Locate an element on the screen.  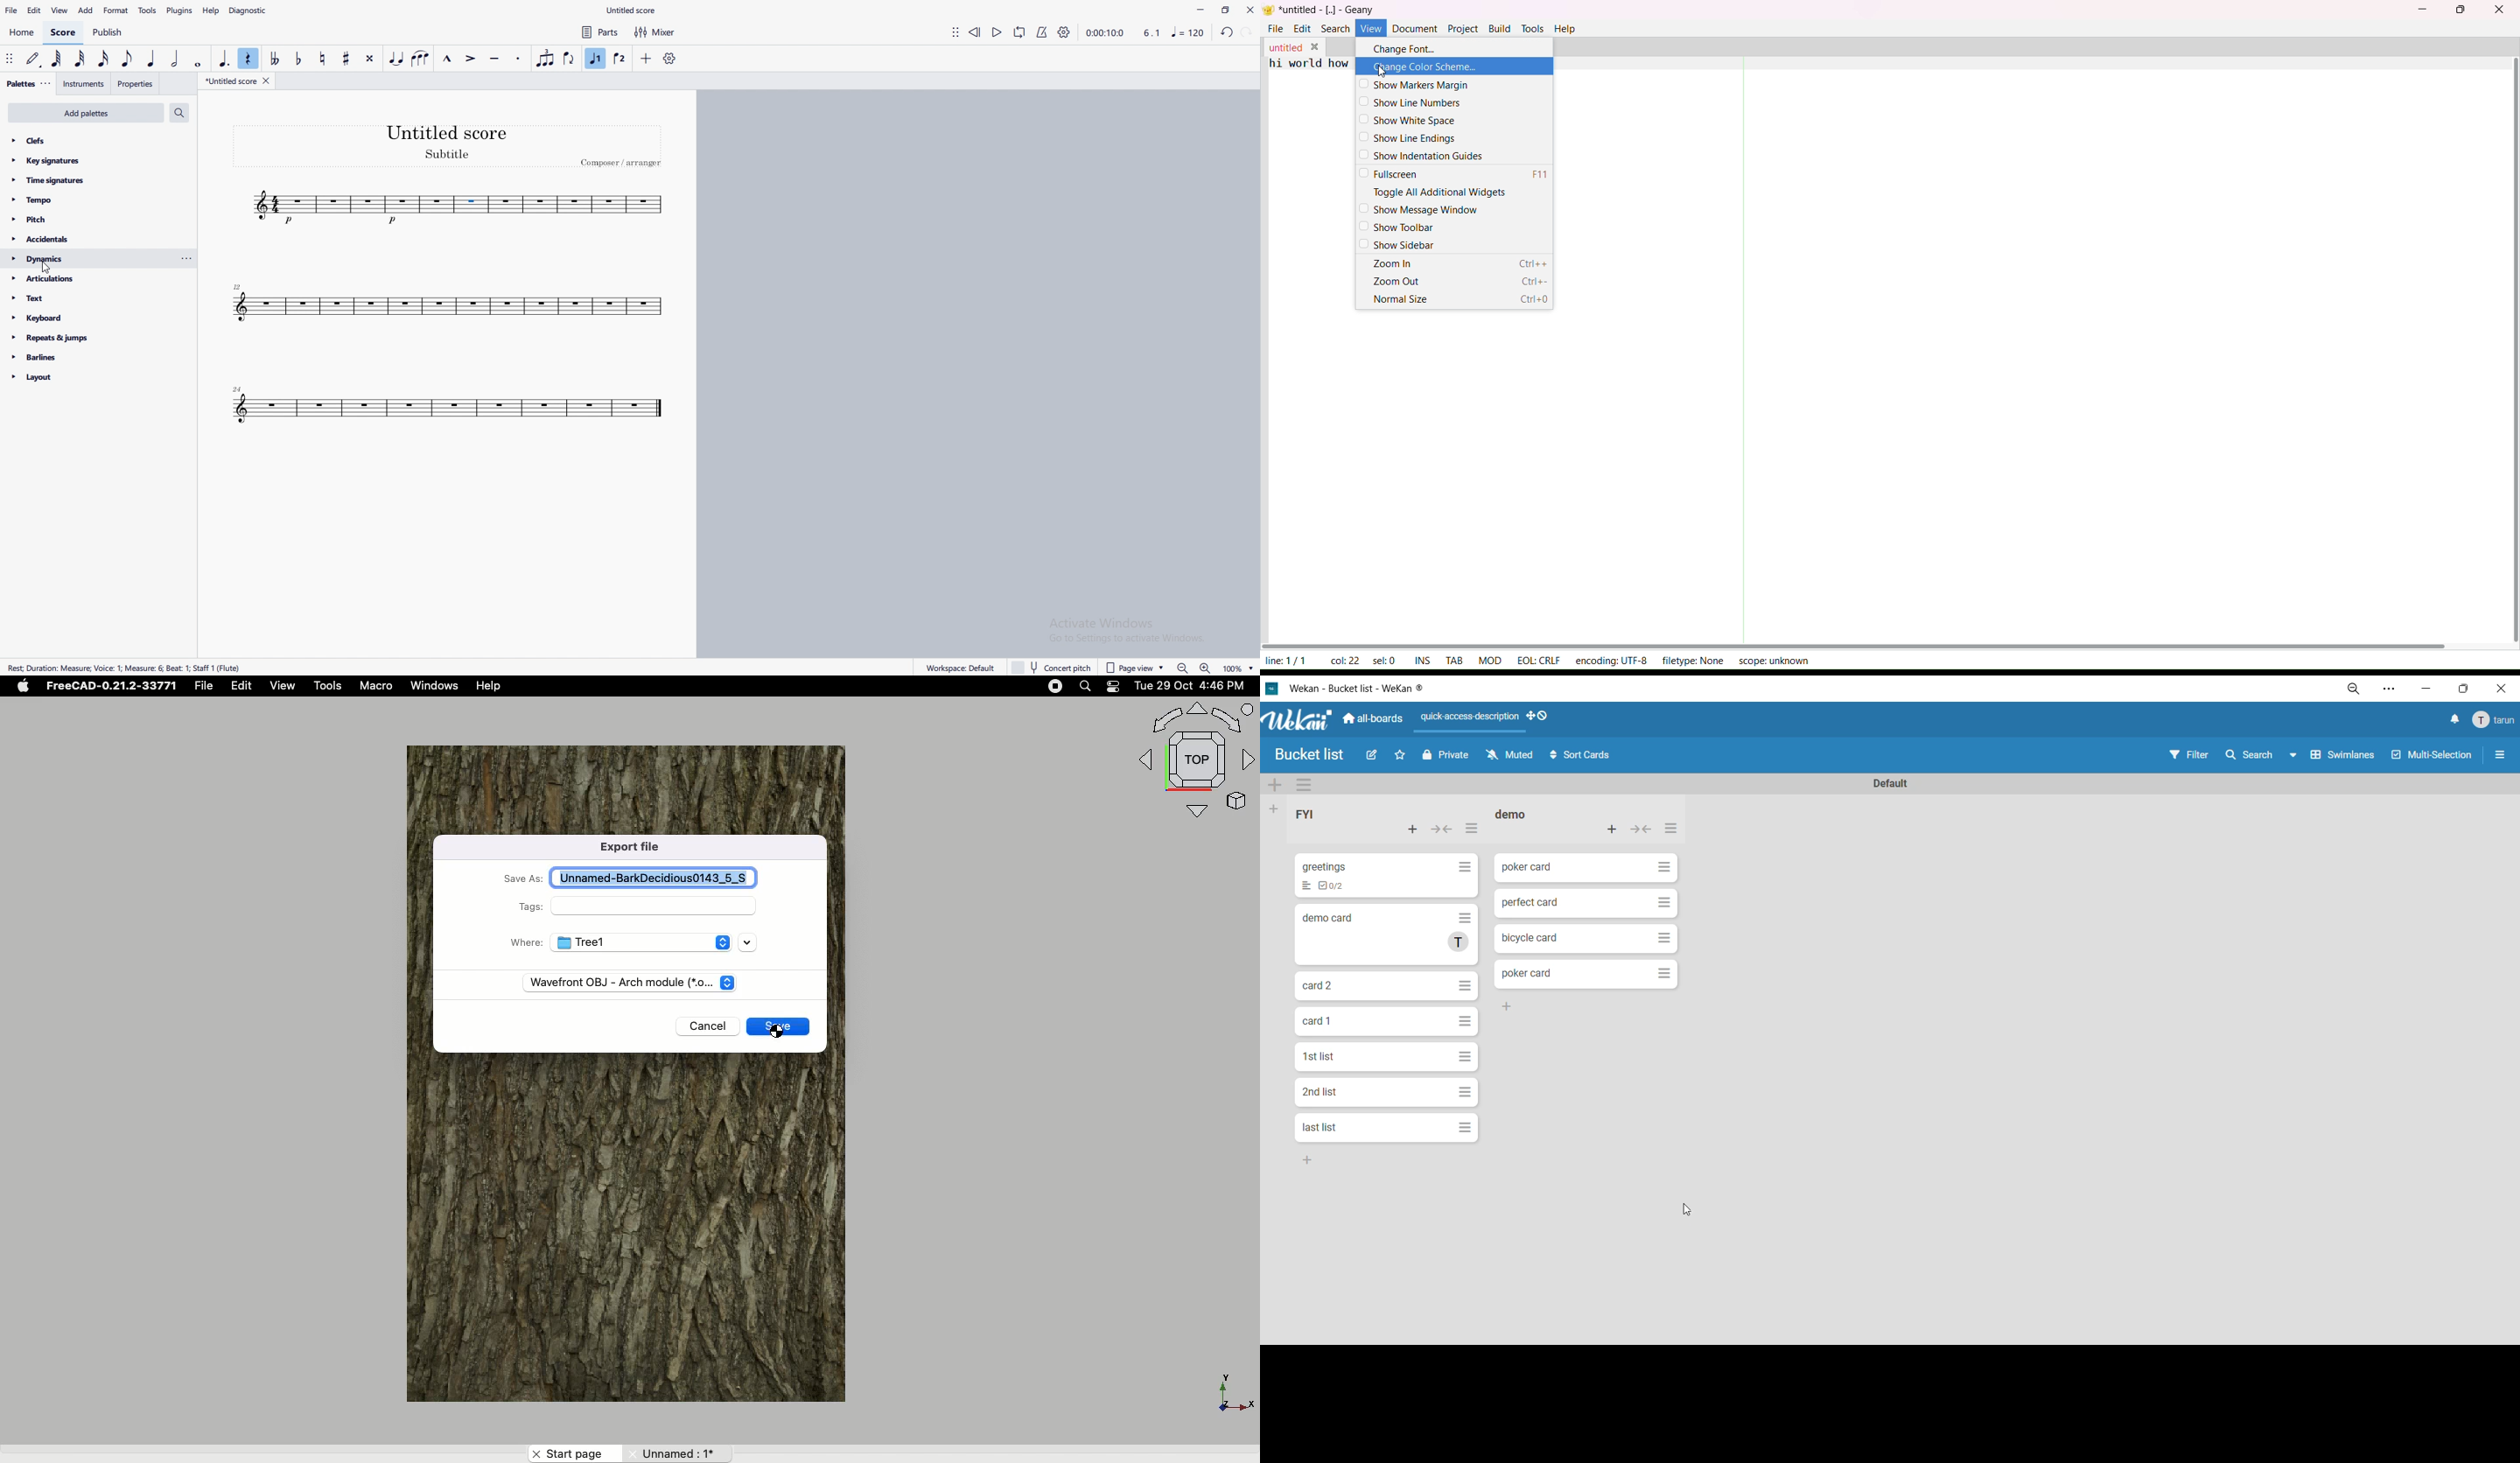
adjust is located at coordinates (49, 83).